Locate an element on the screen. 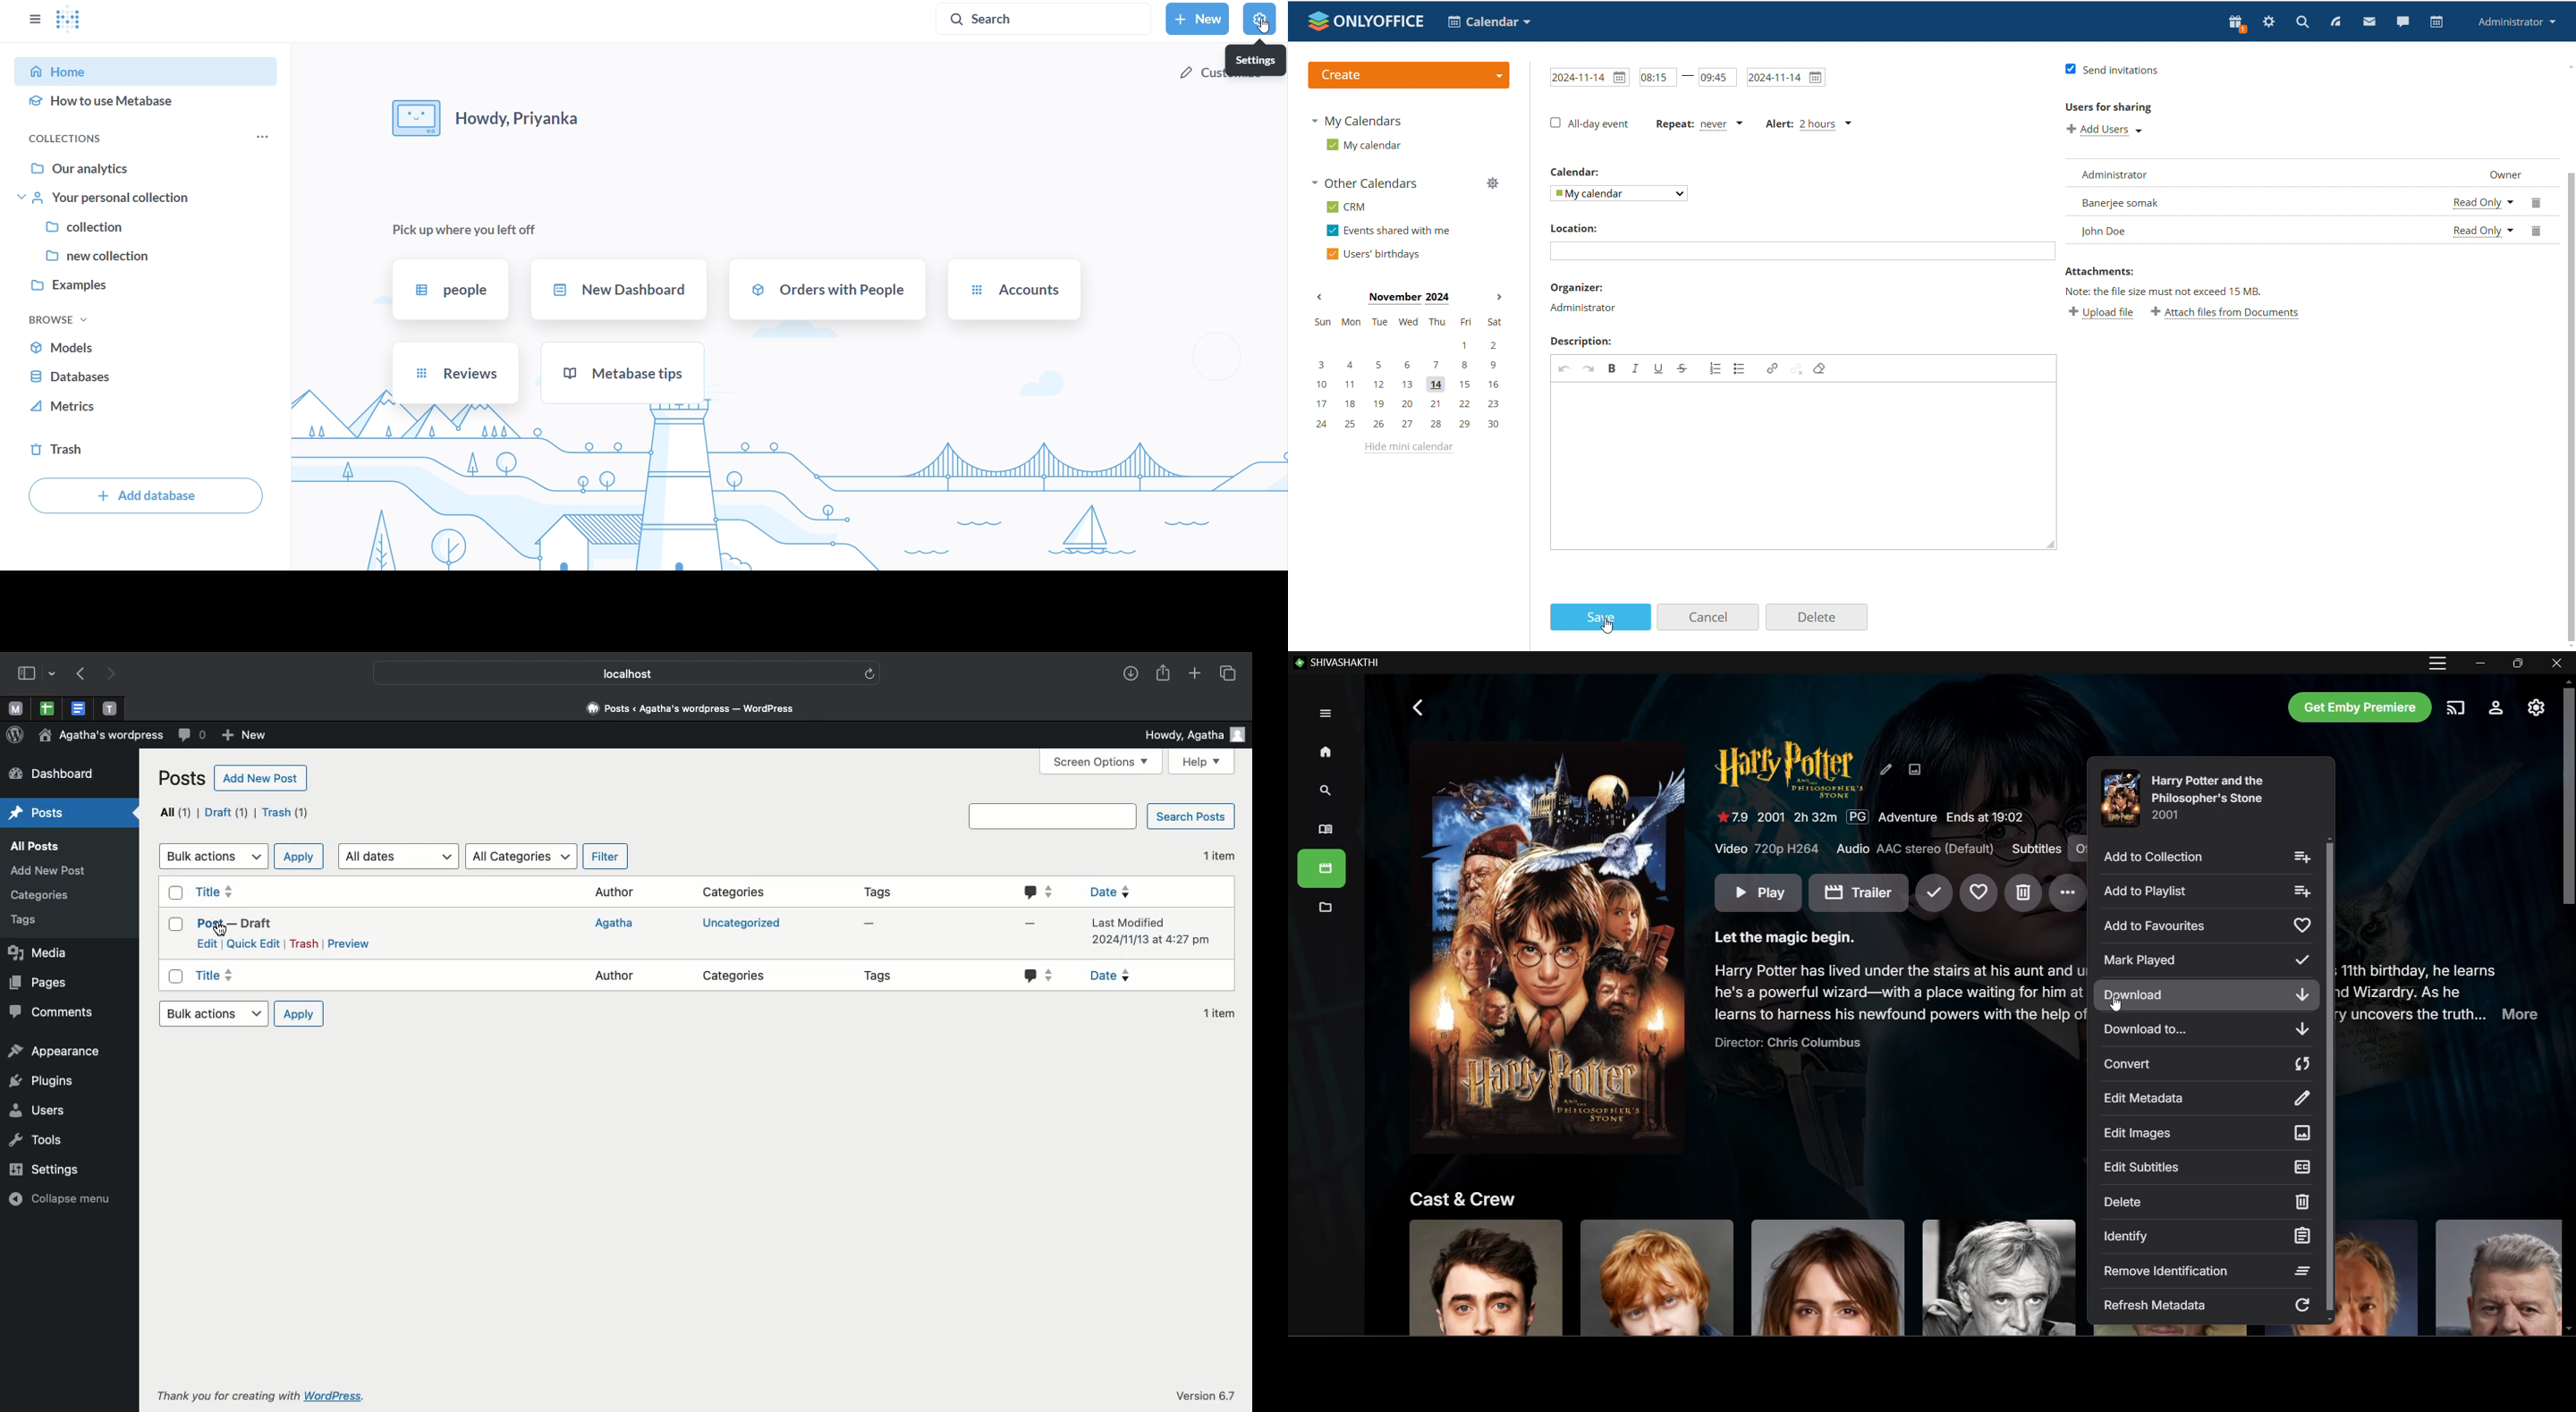 This screenshot has width=2576, height=1428. previous month is located at coordinates (1319, 297).